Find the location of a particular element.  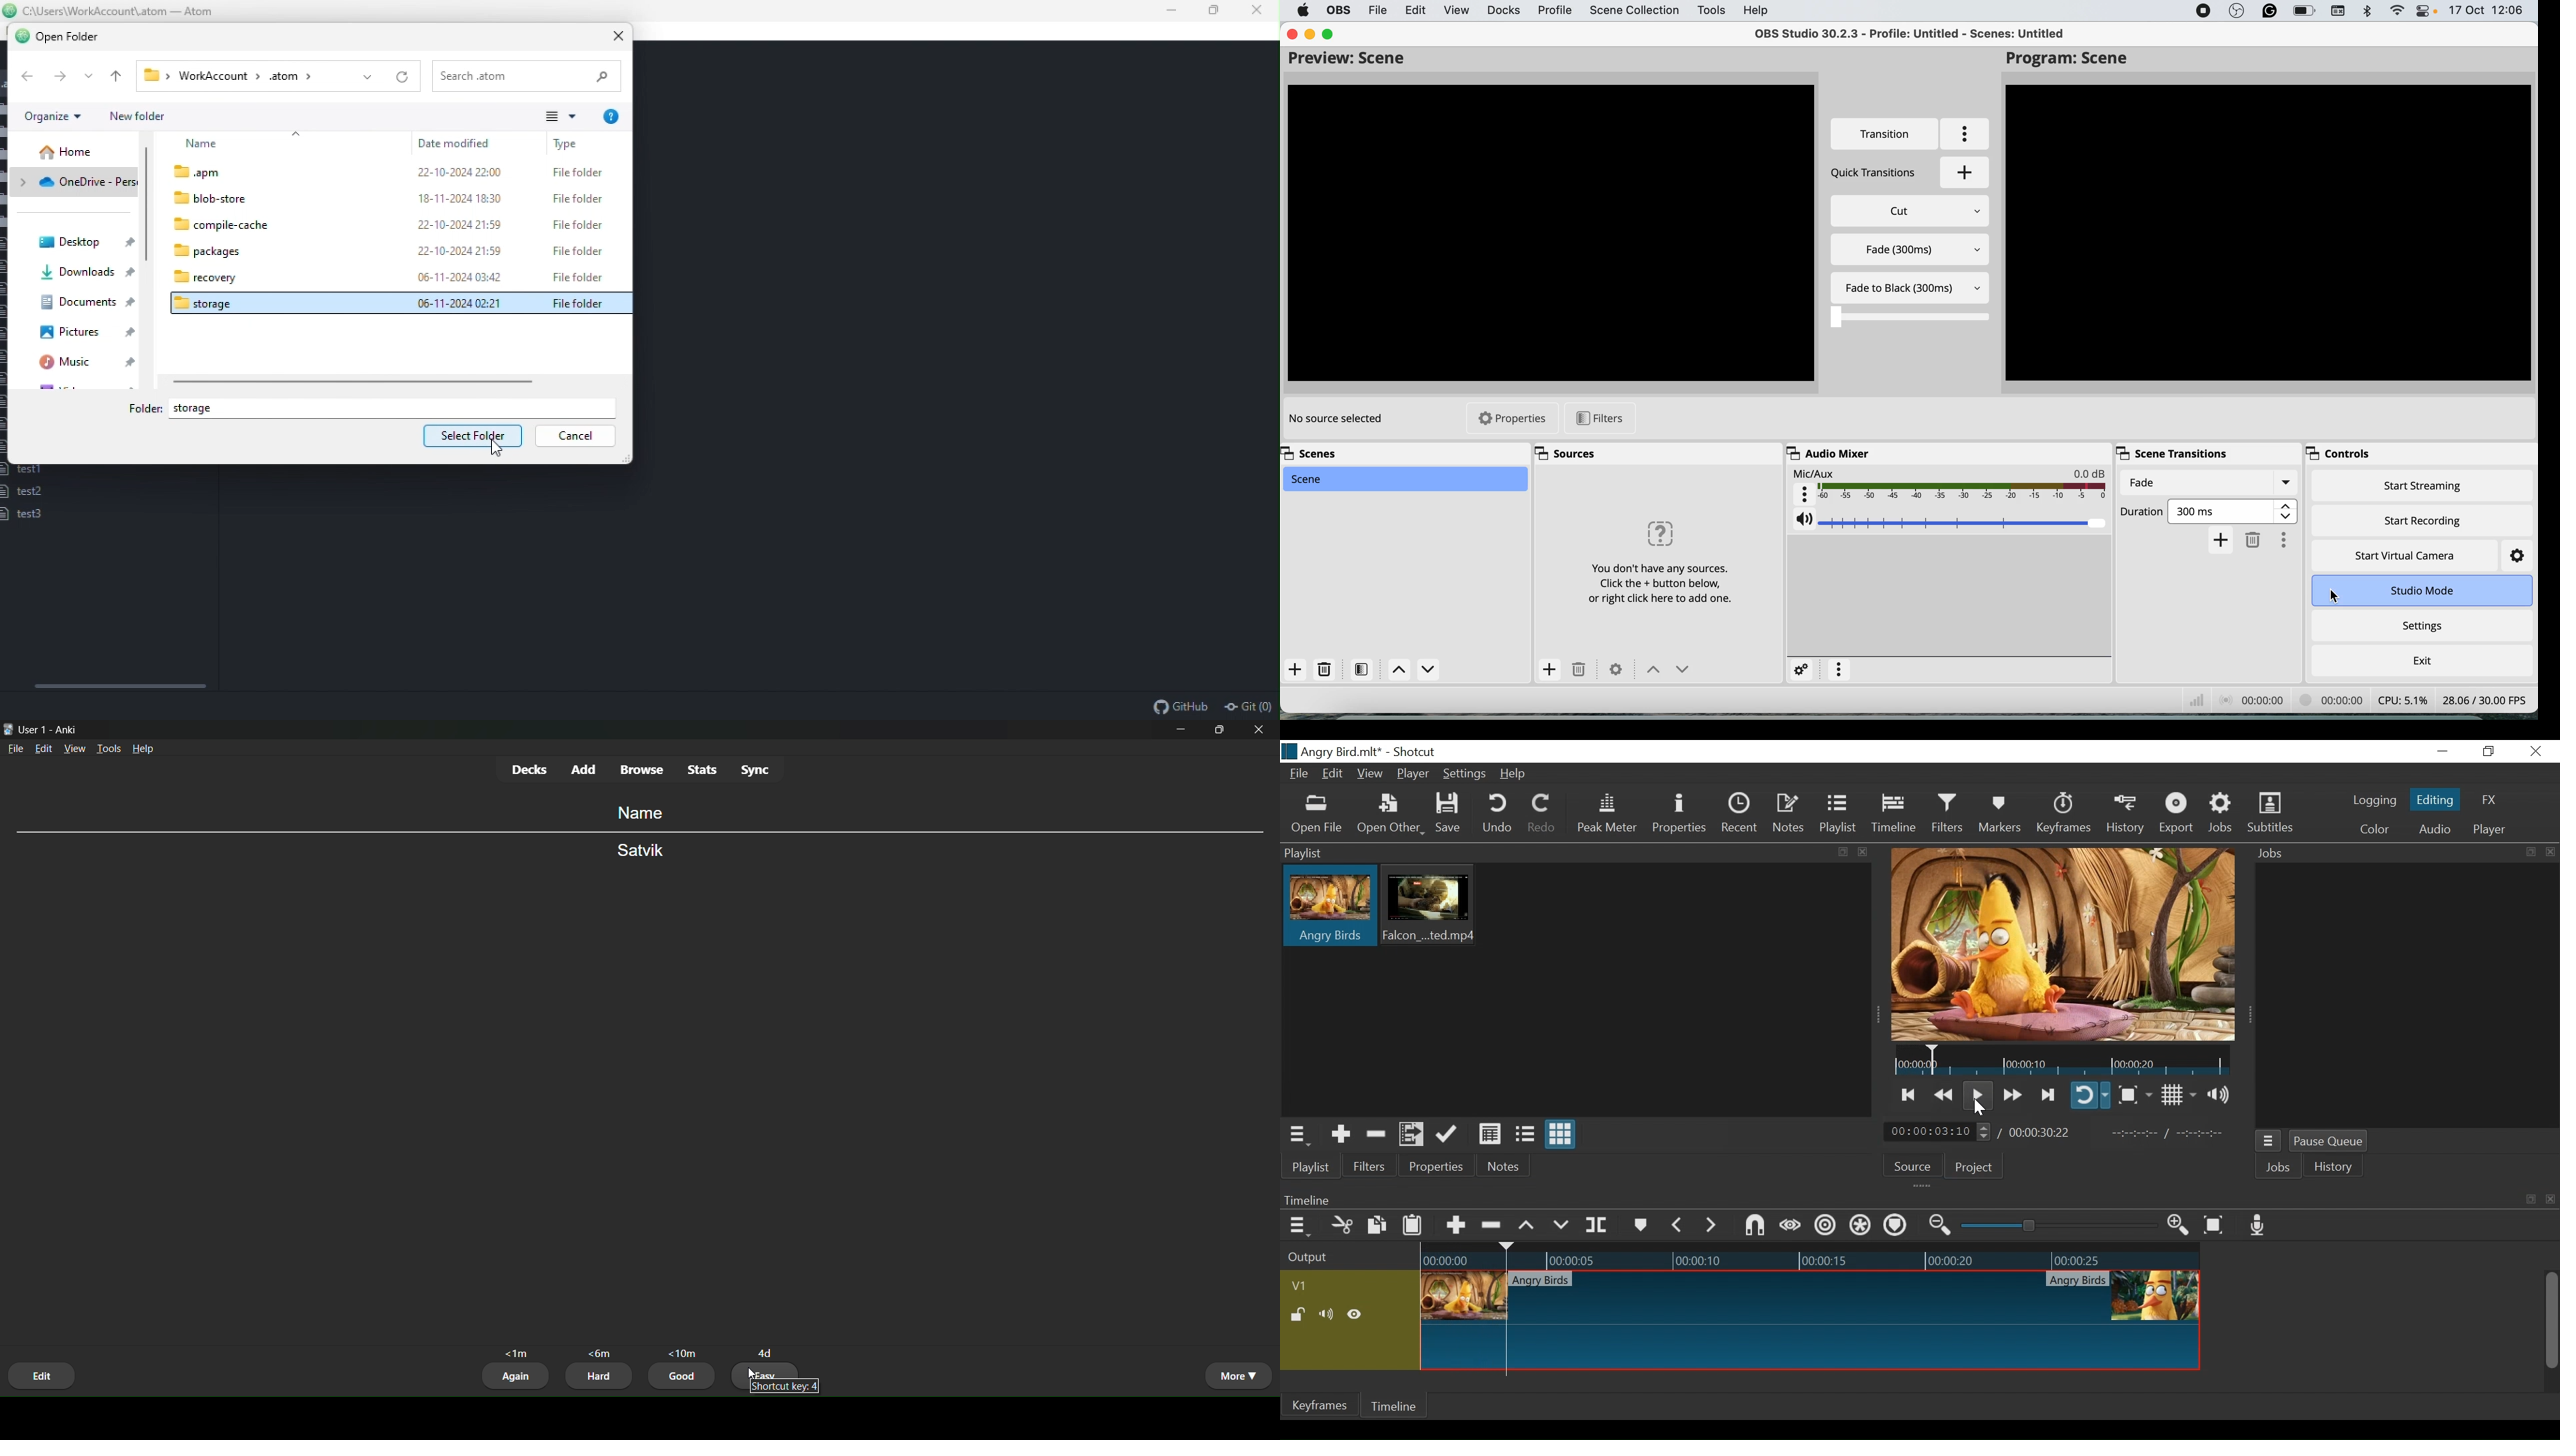

Search is located at coordinates (529, 77).